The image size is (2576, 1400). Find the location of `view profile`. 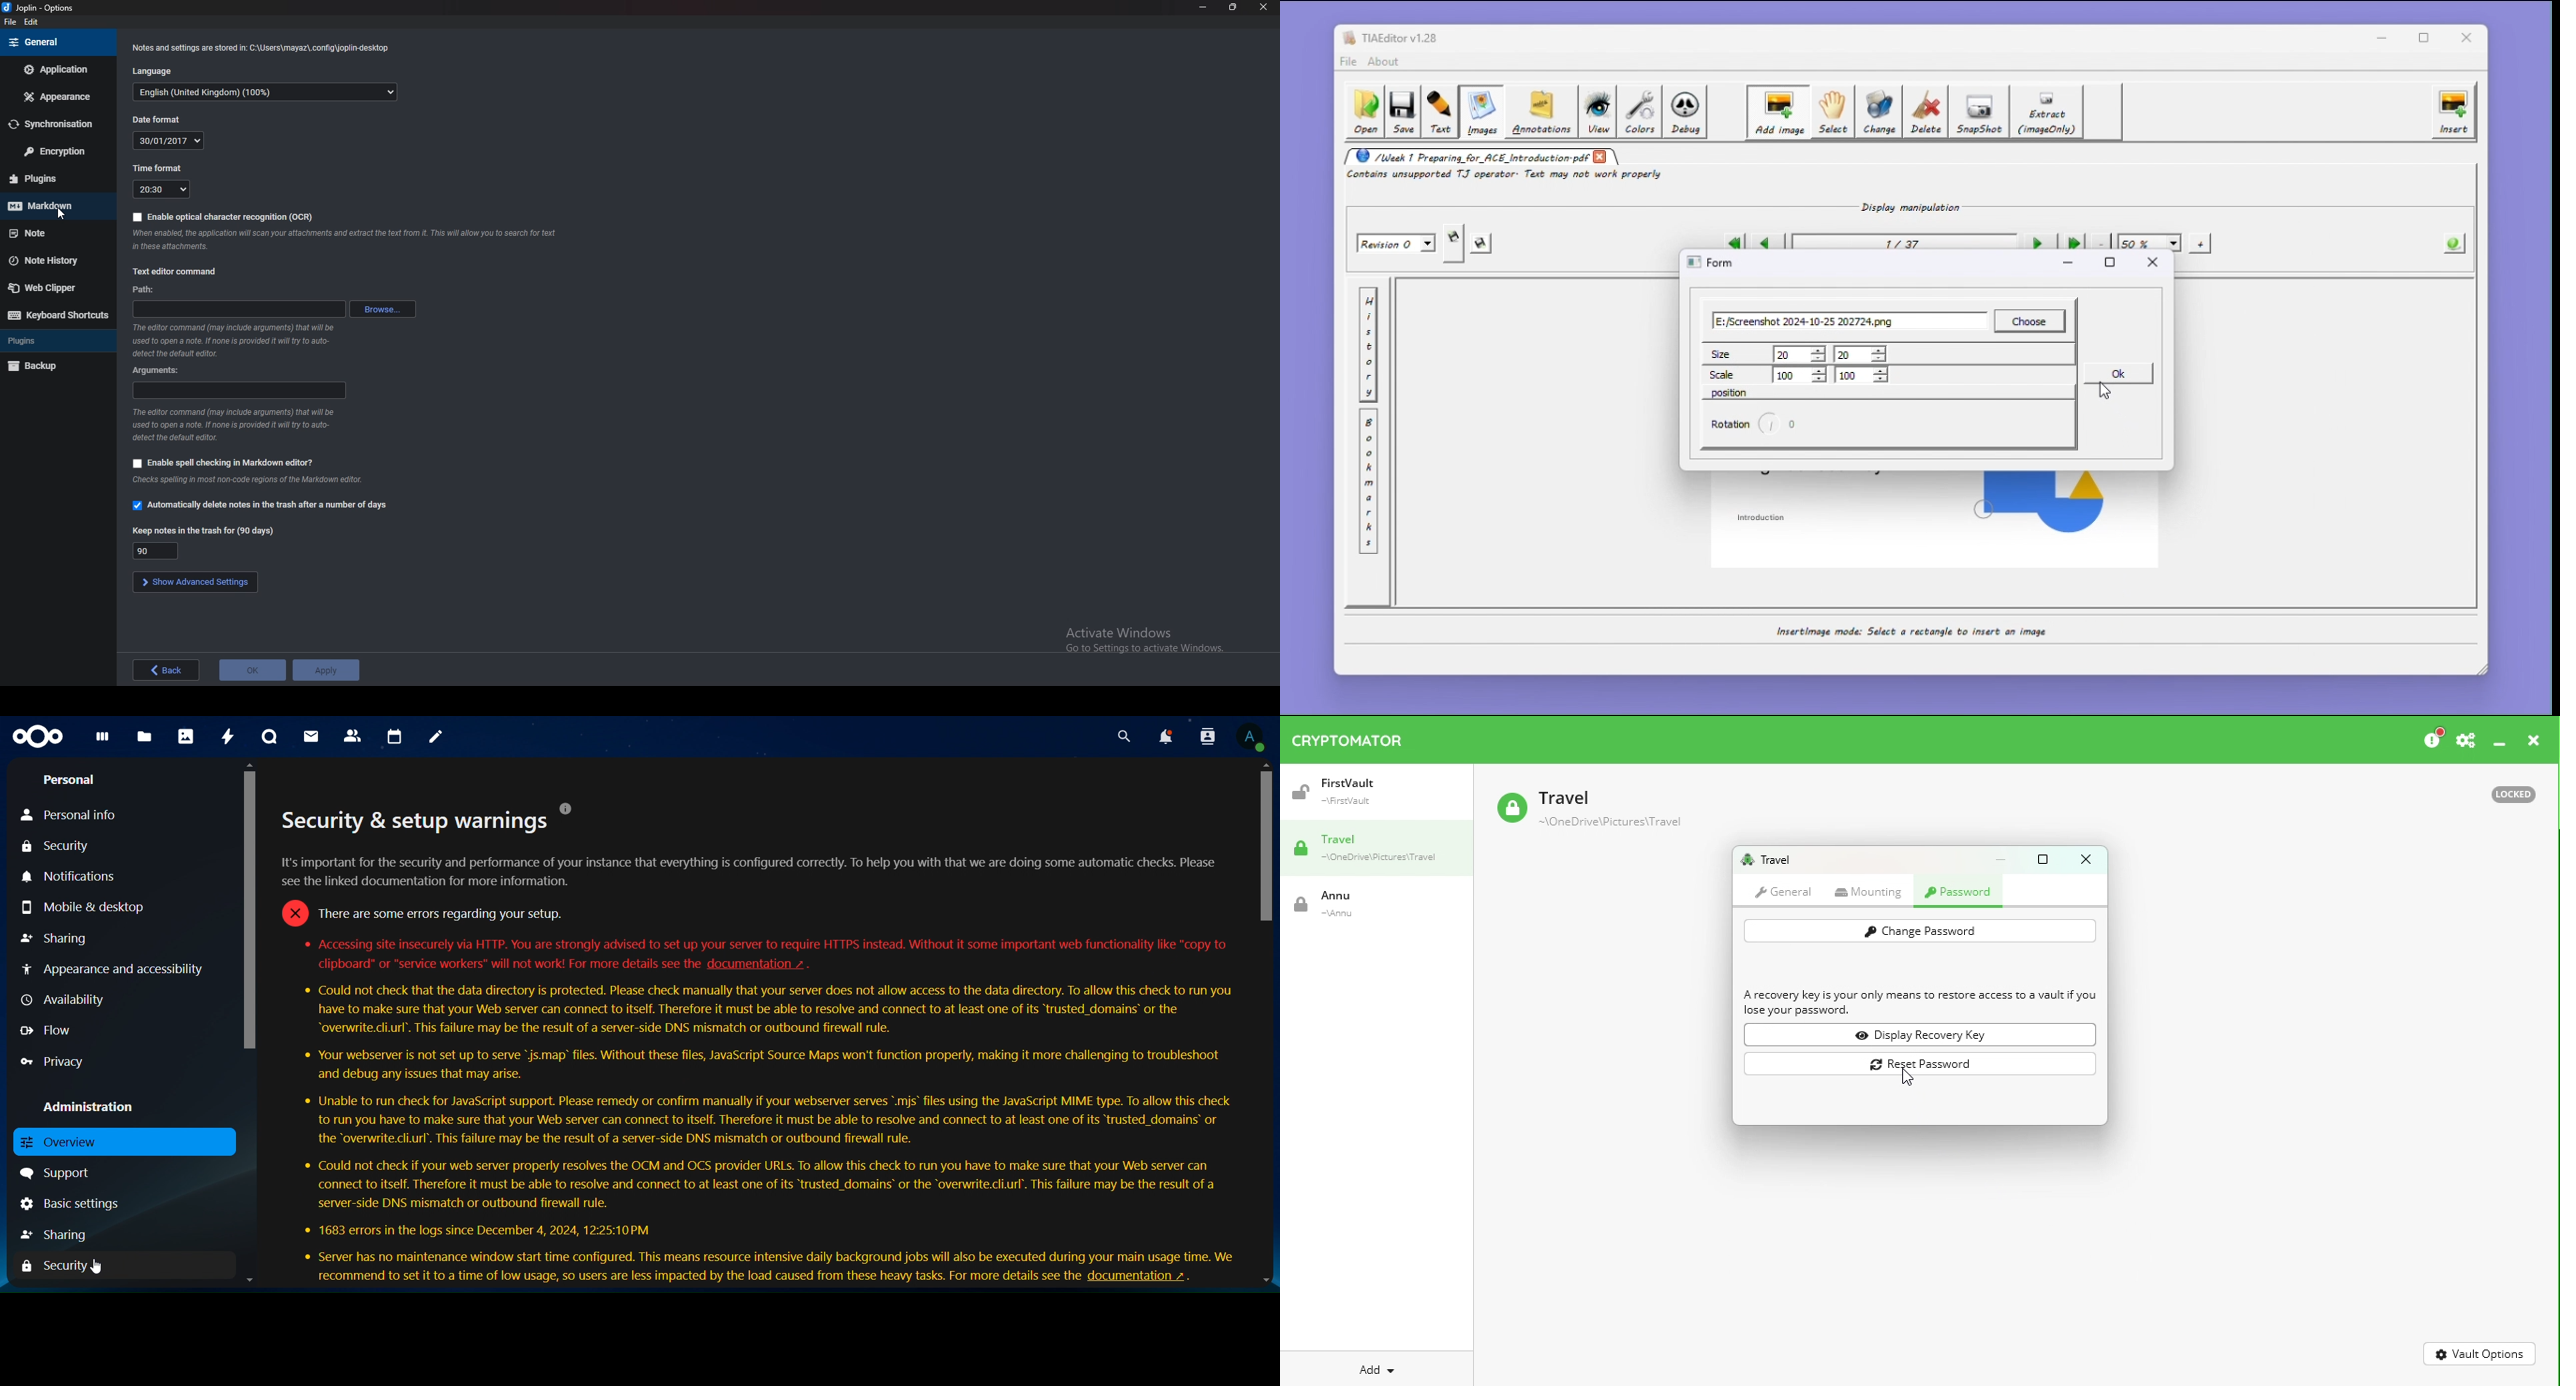

view profile is located at coordinates (1247, 736).